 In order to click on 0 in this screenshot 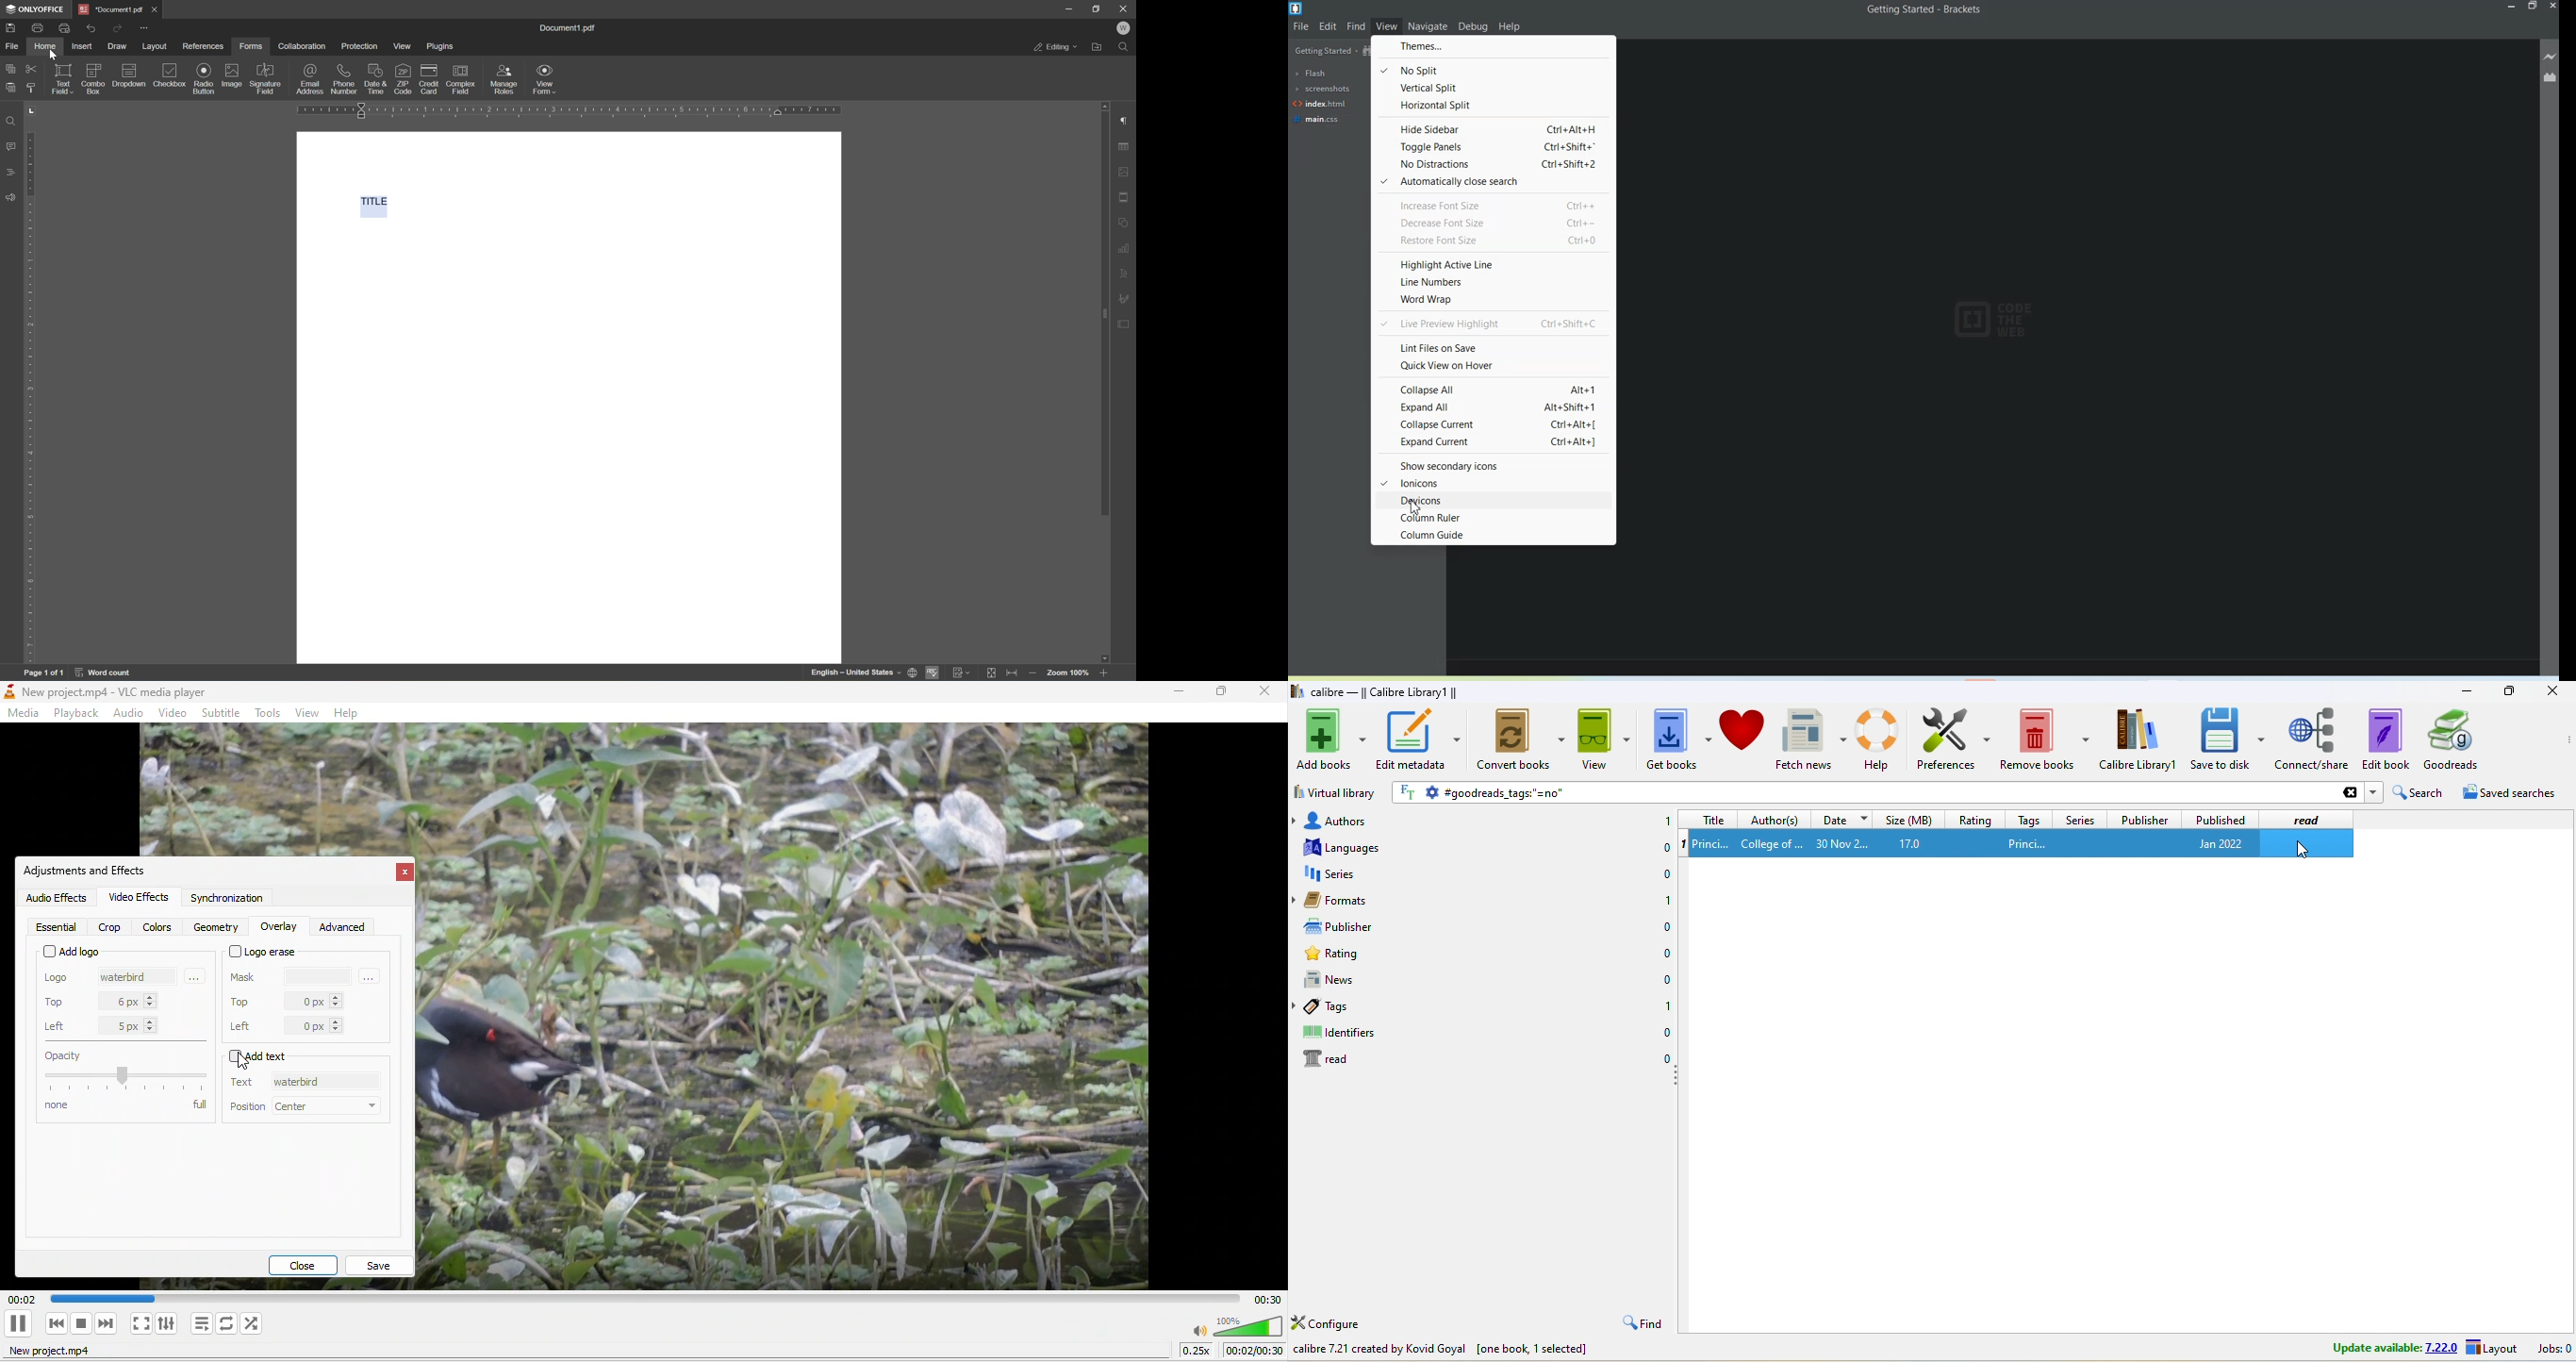, I will do `click(1667, 981)`.